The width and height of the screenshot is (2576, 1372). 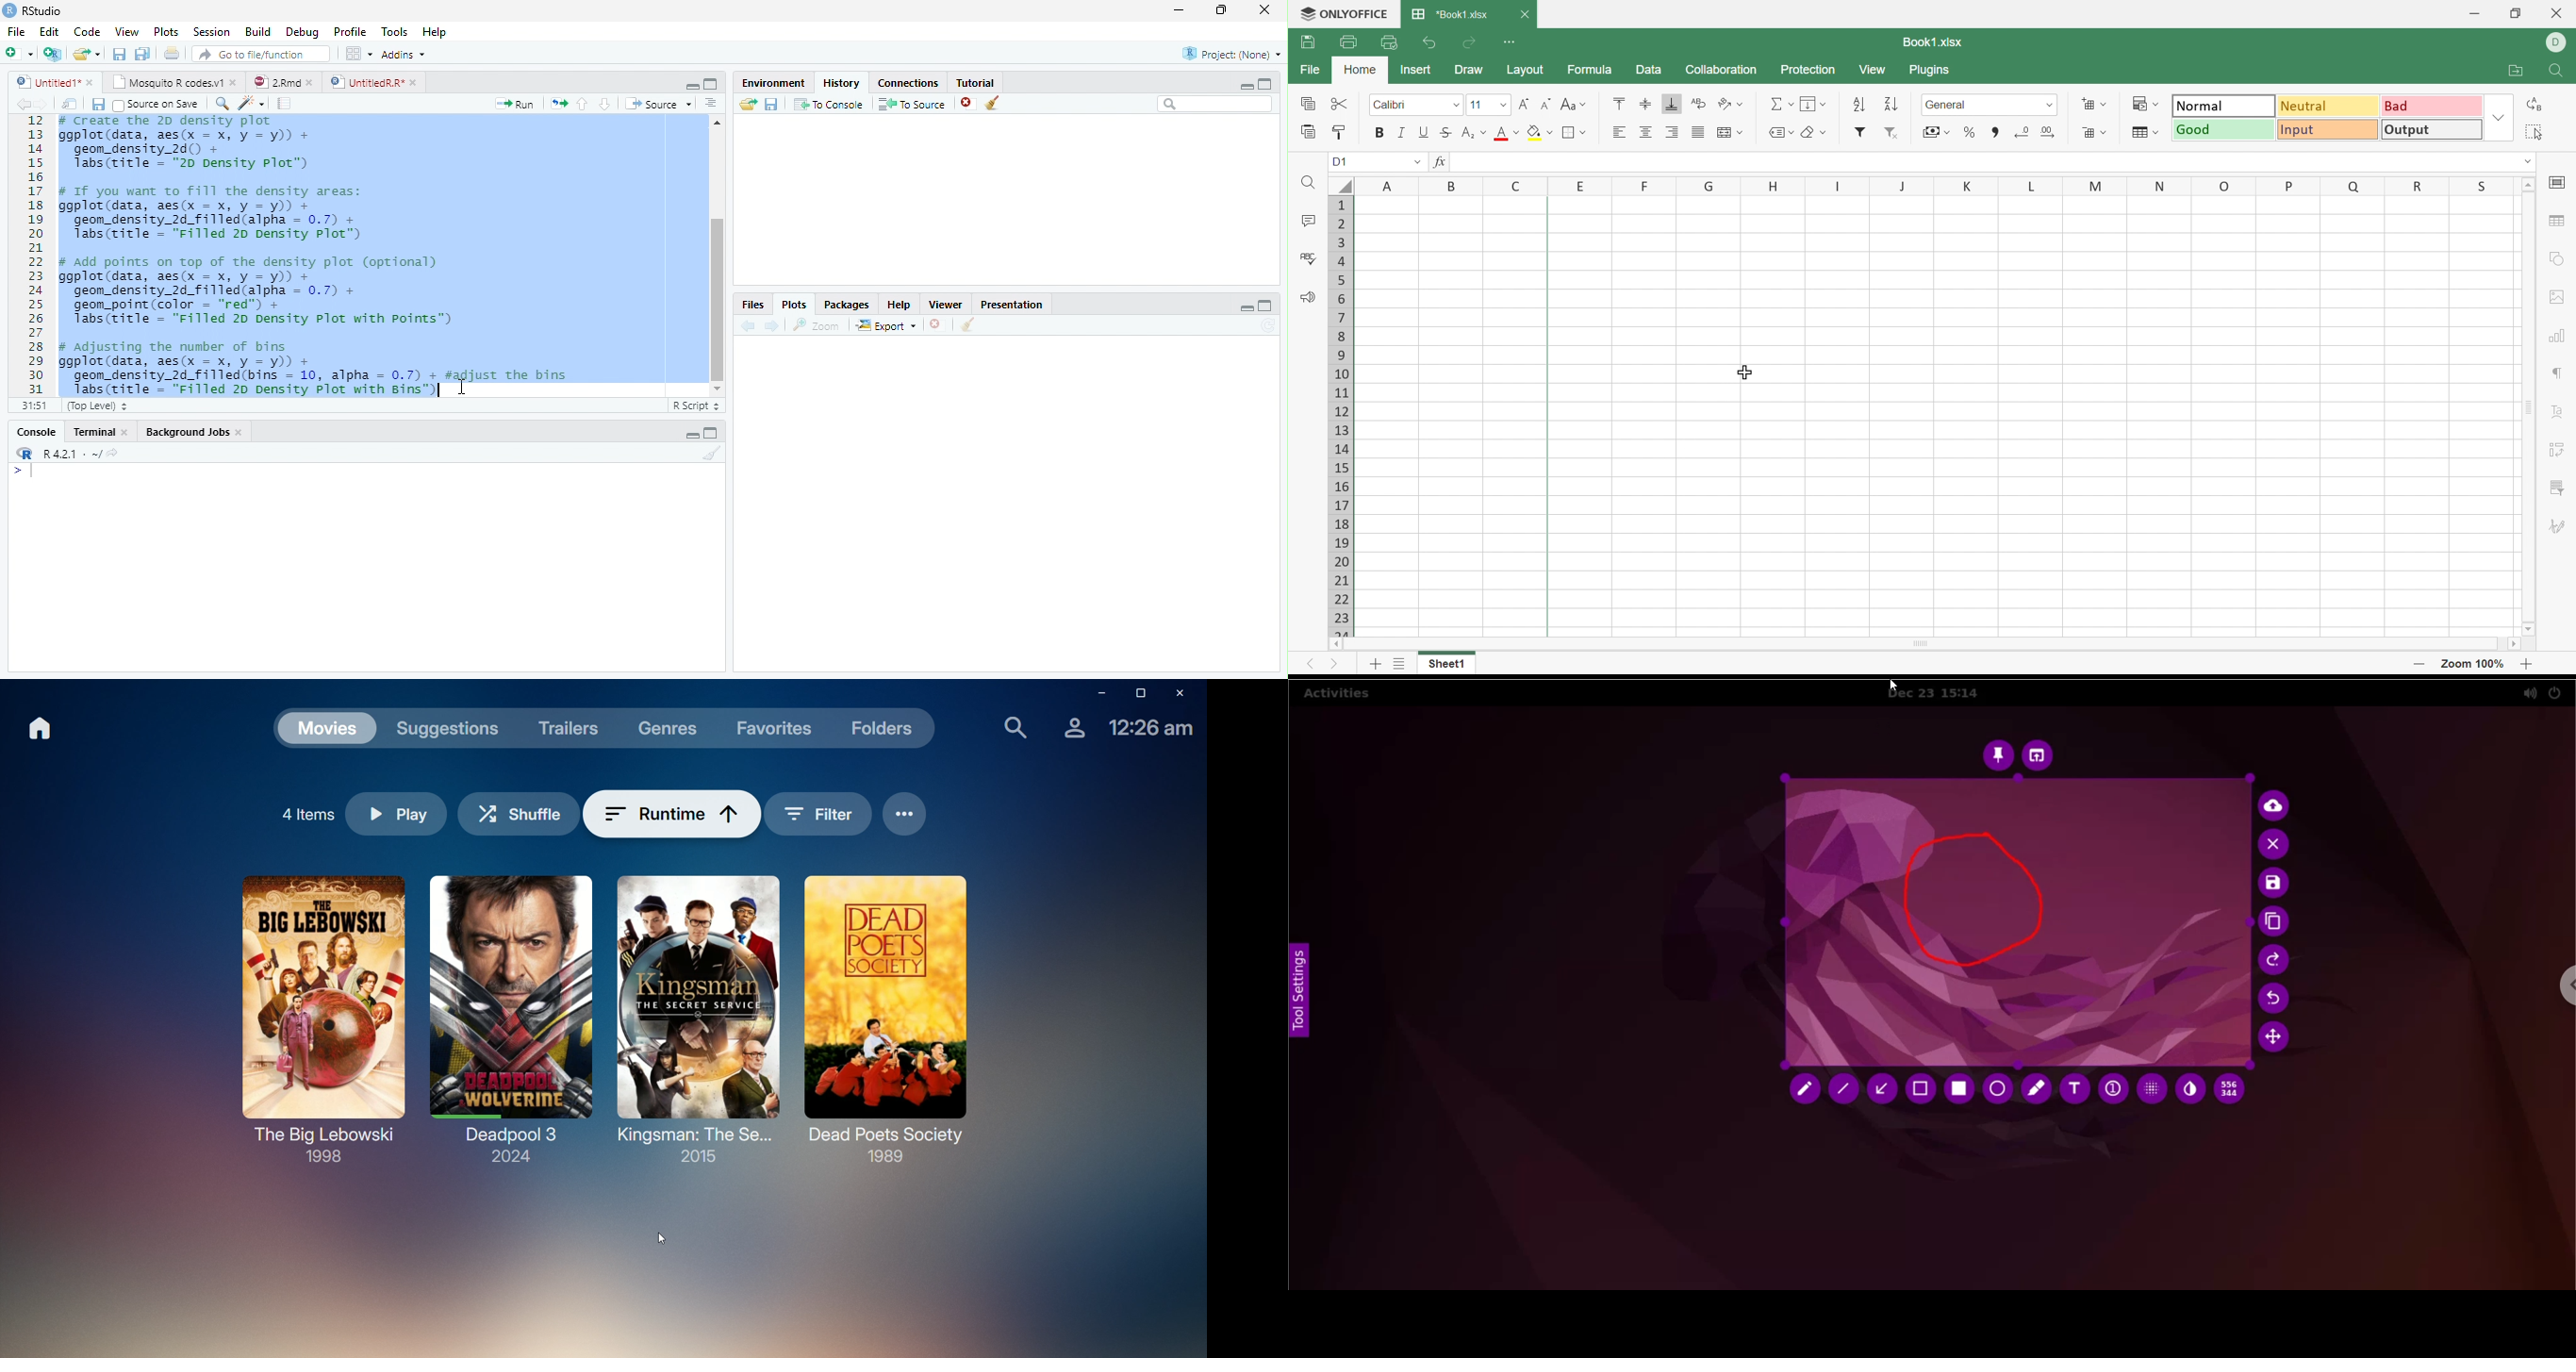 I want to click on close, so click(x=236, y=83).